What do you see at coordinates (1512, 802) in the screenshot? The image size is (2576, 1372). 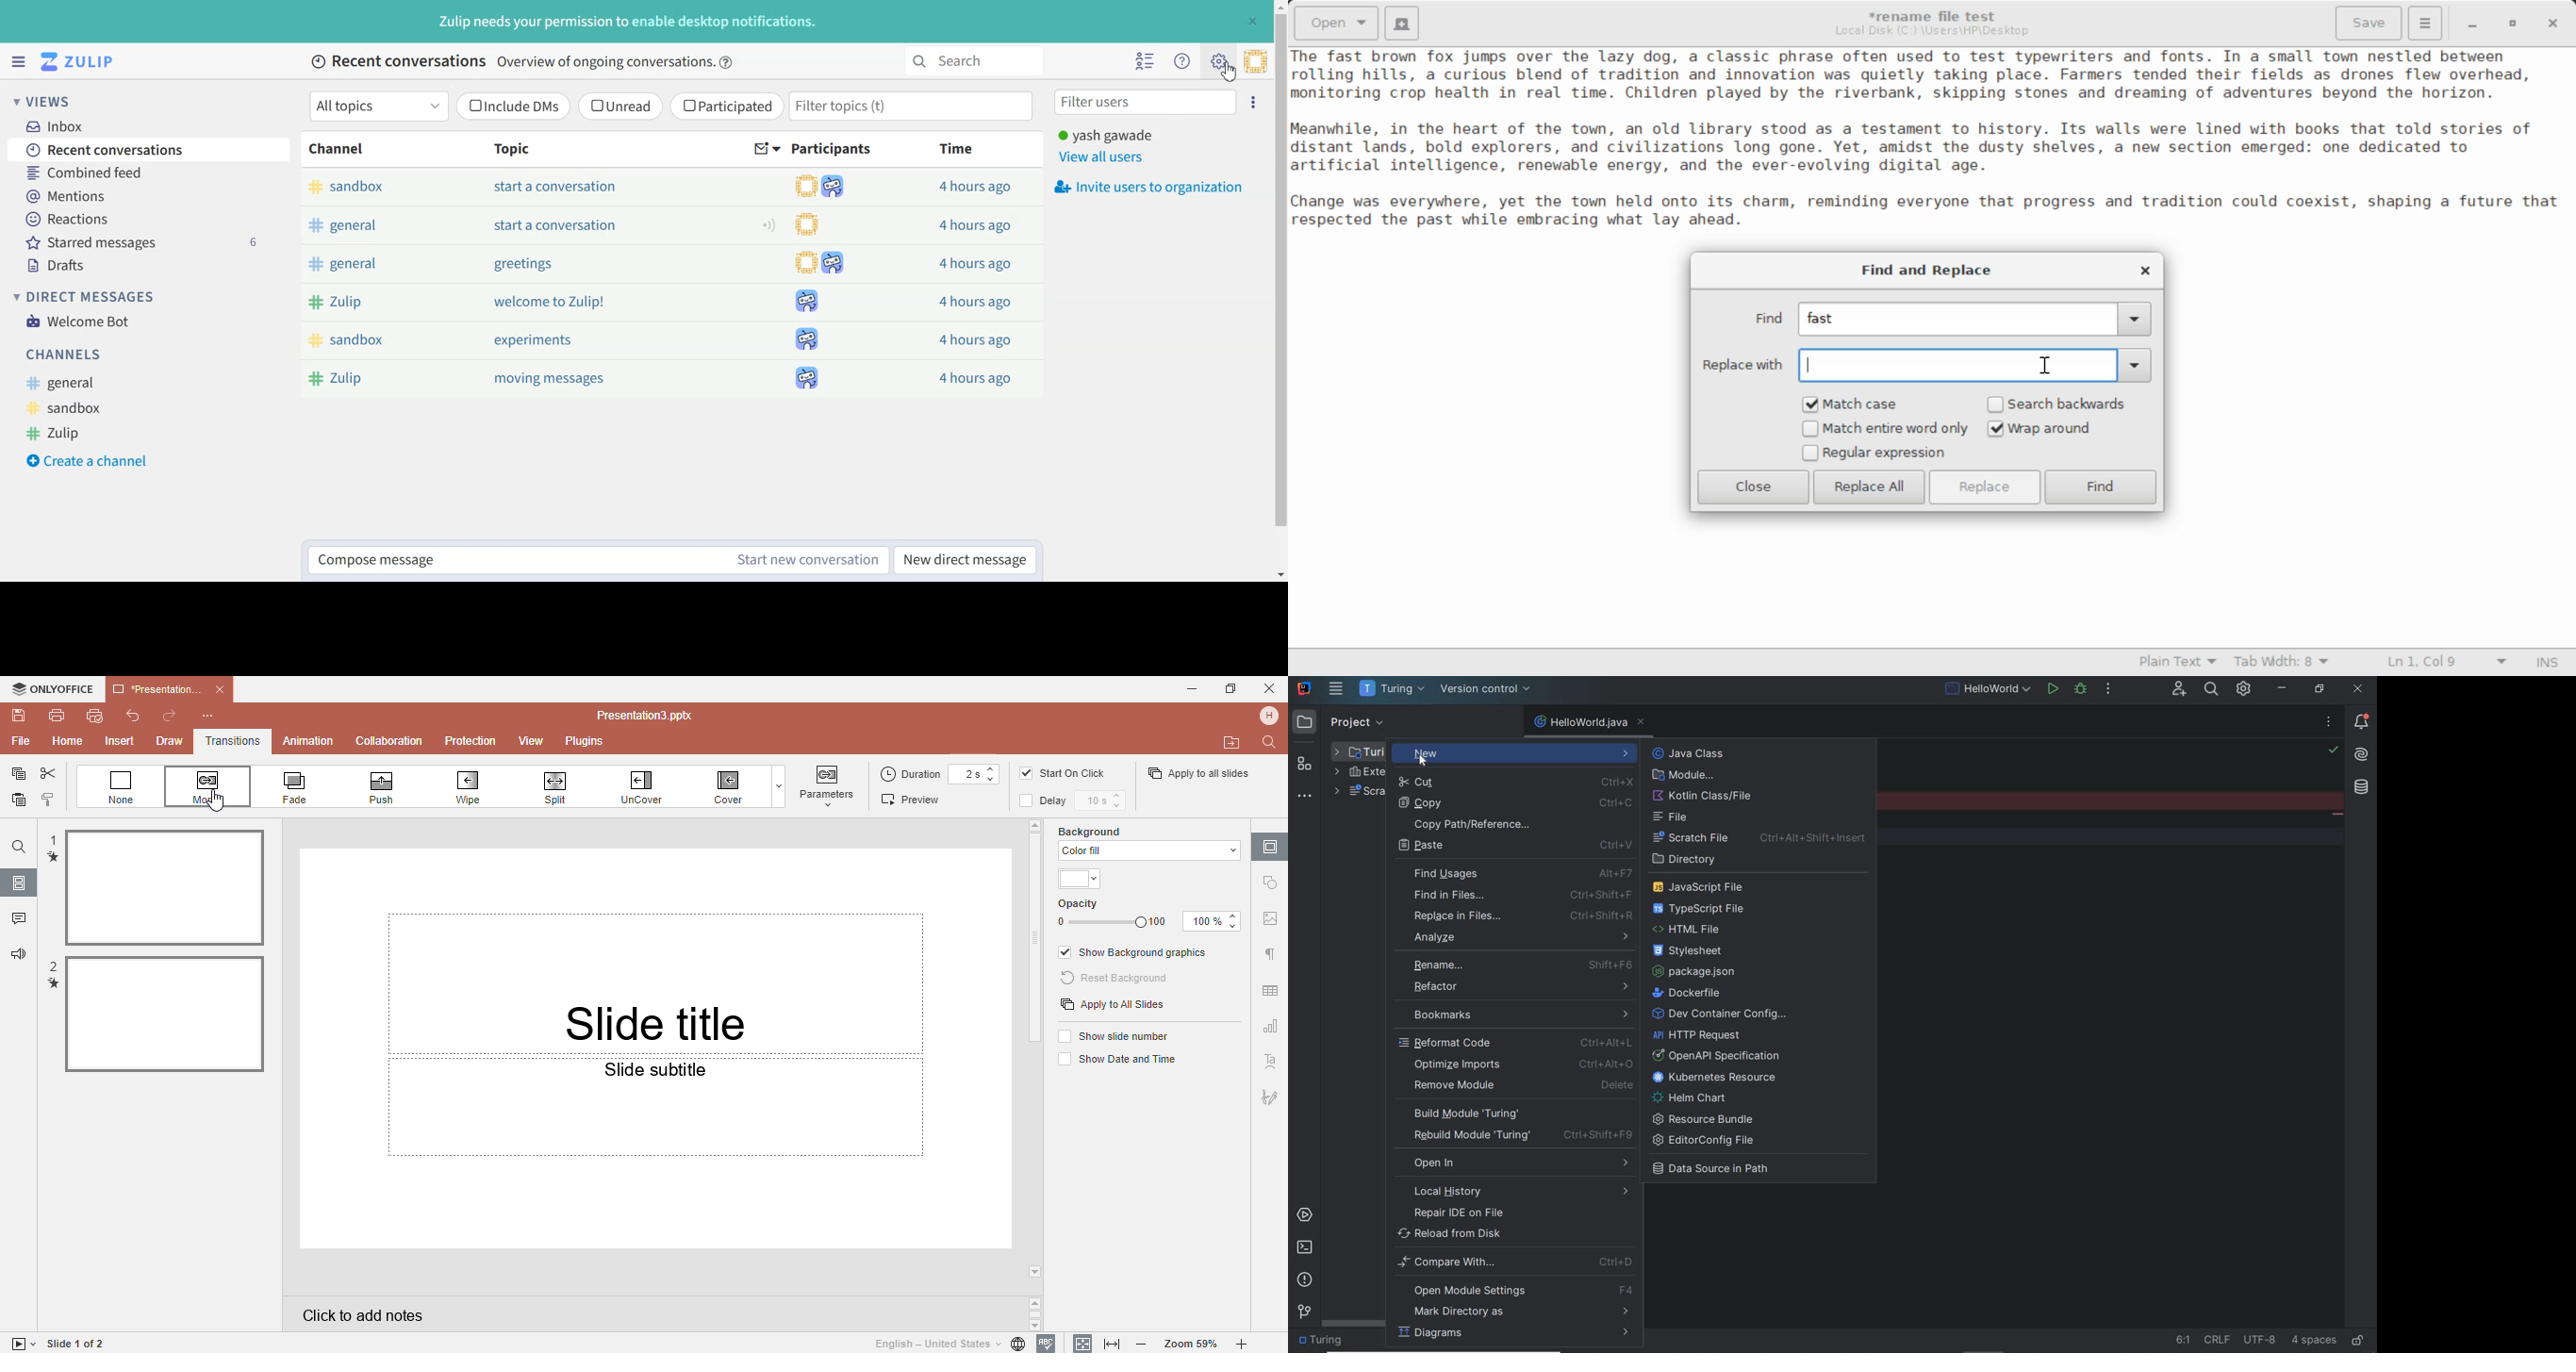 I see `copy` at bounding box center [1512, 802].